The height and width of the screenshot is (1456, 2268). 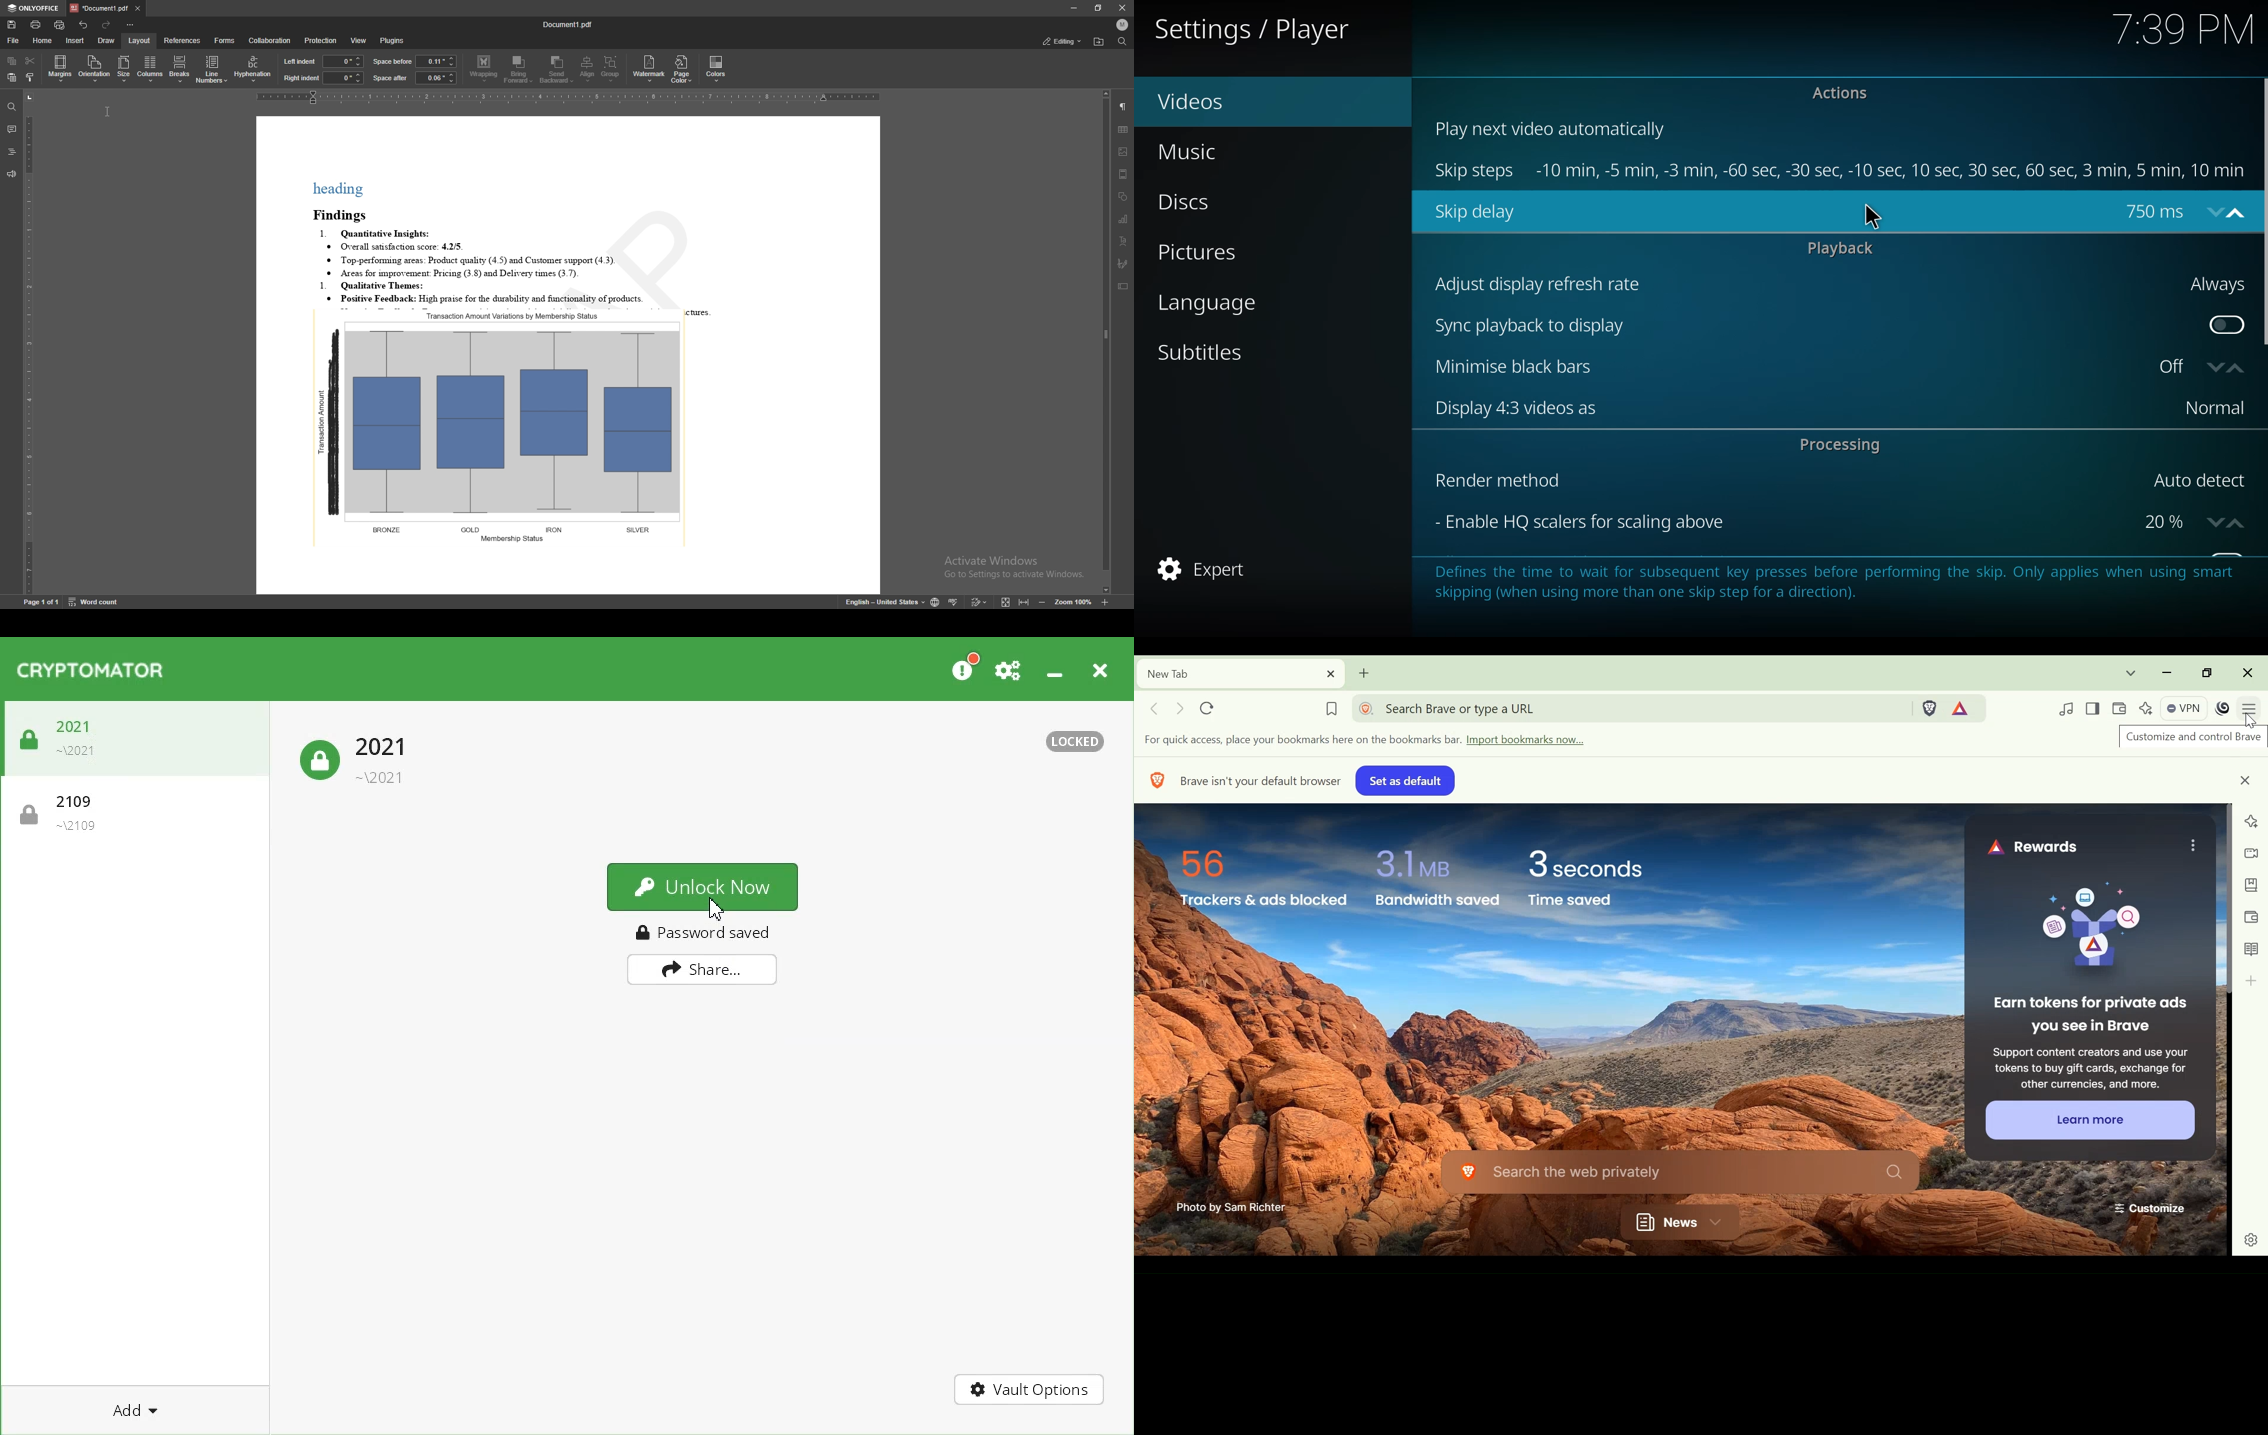 I want to click on Add to sidebar, so click(x=2251, y=982).